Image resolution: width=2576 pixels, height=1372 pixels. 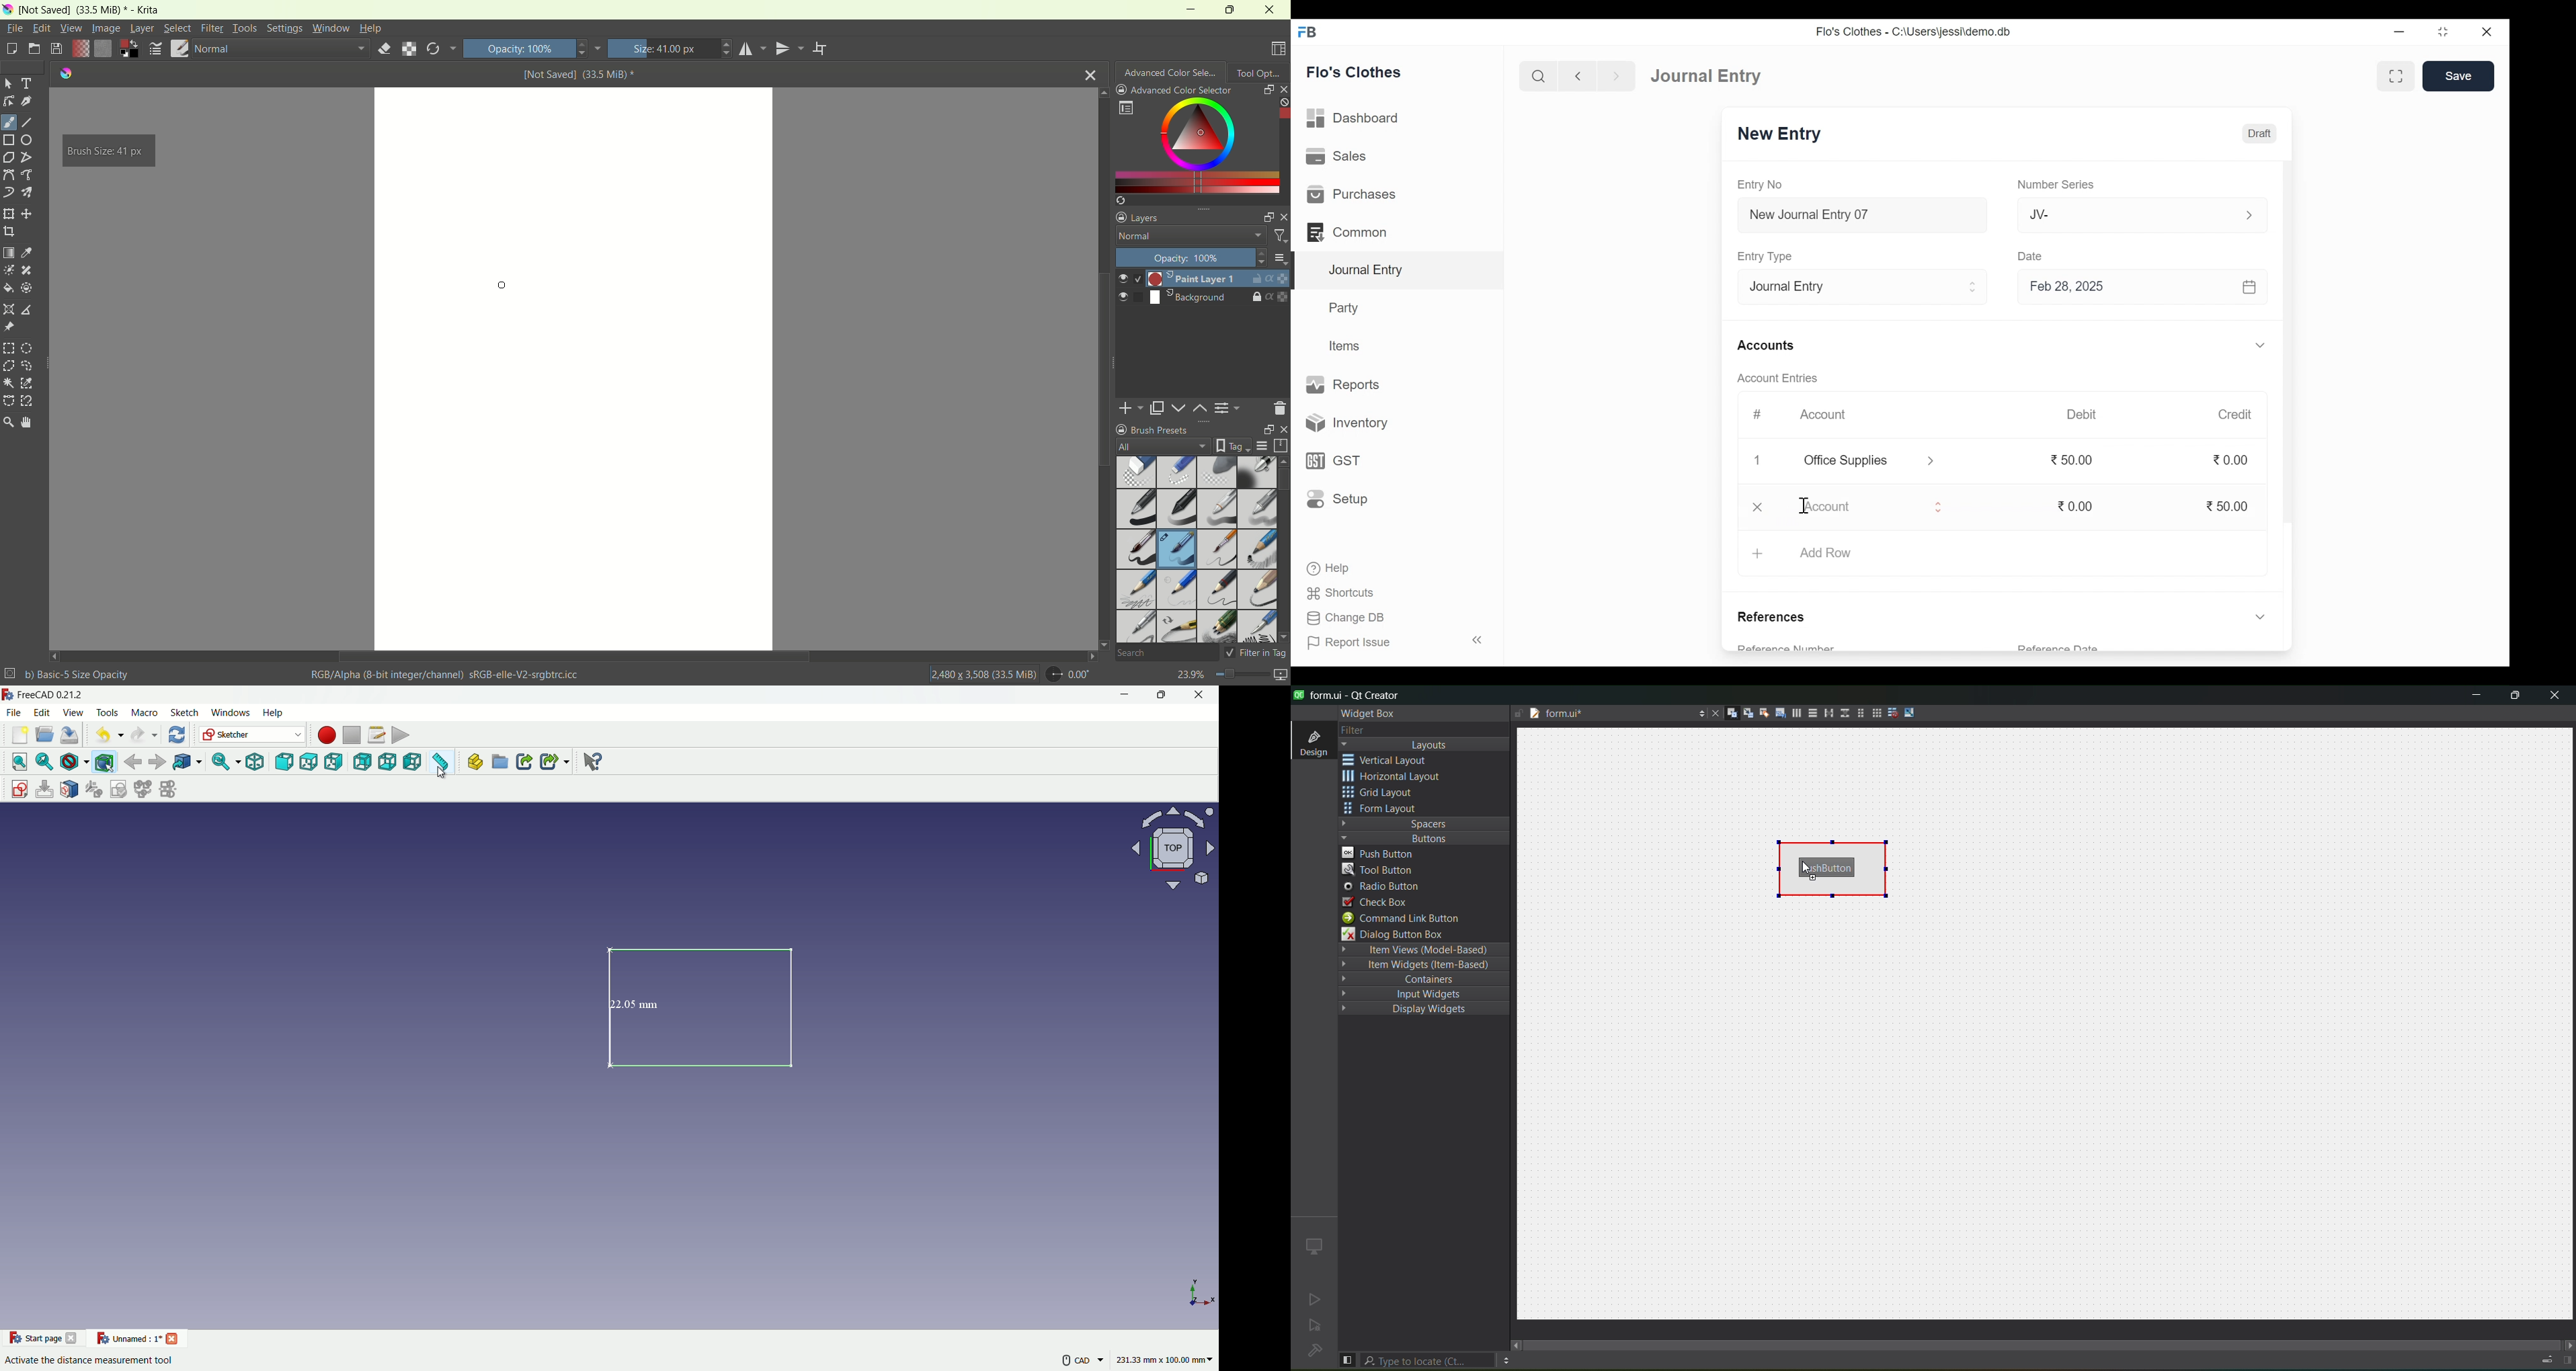 I want to click on Shortcuts, so click(x=1348, y=591).